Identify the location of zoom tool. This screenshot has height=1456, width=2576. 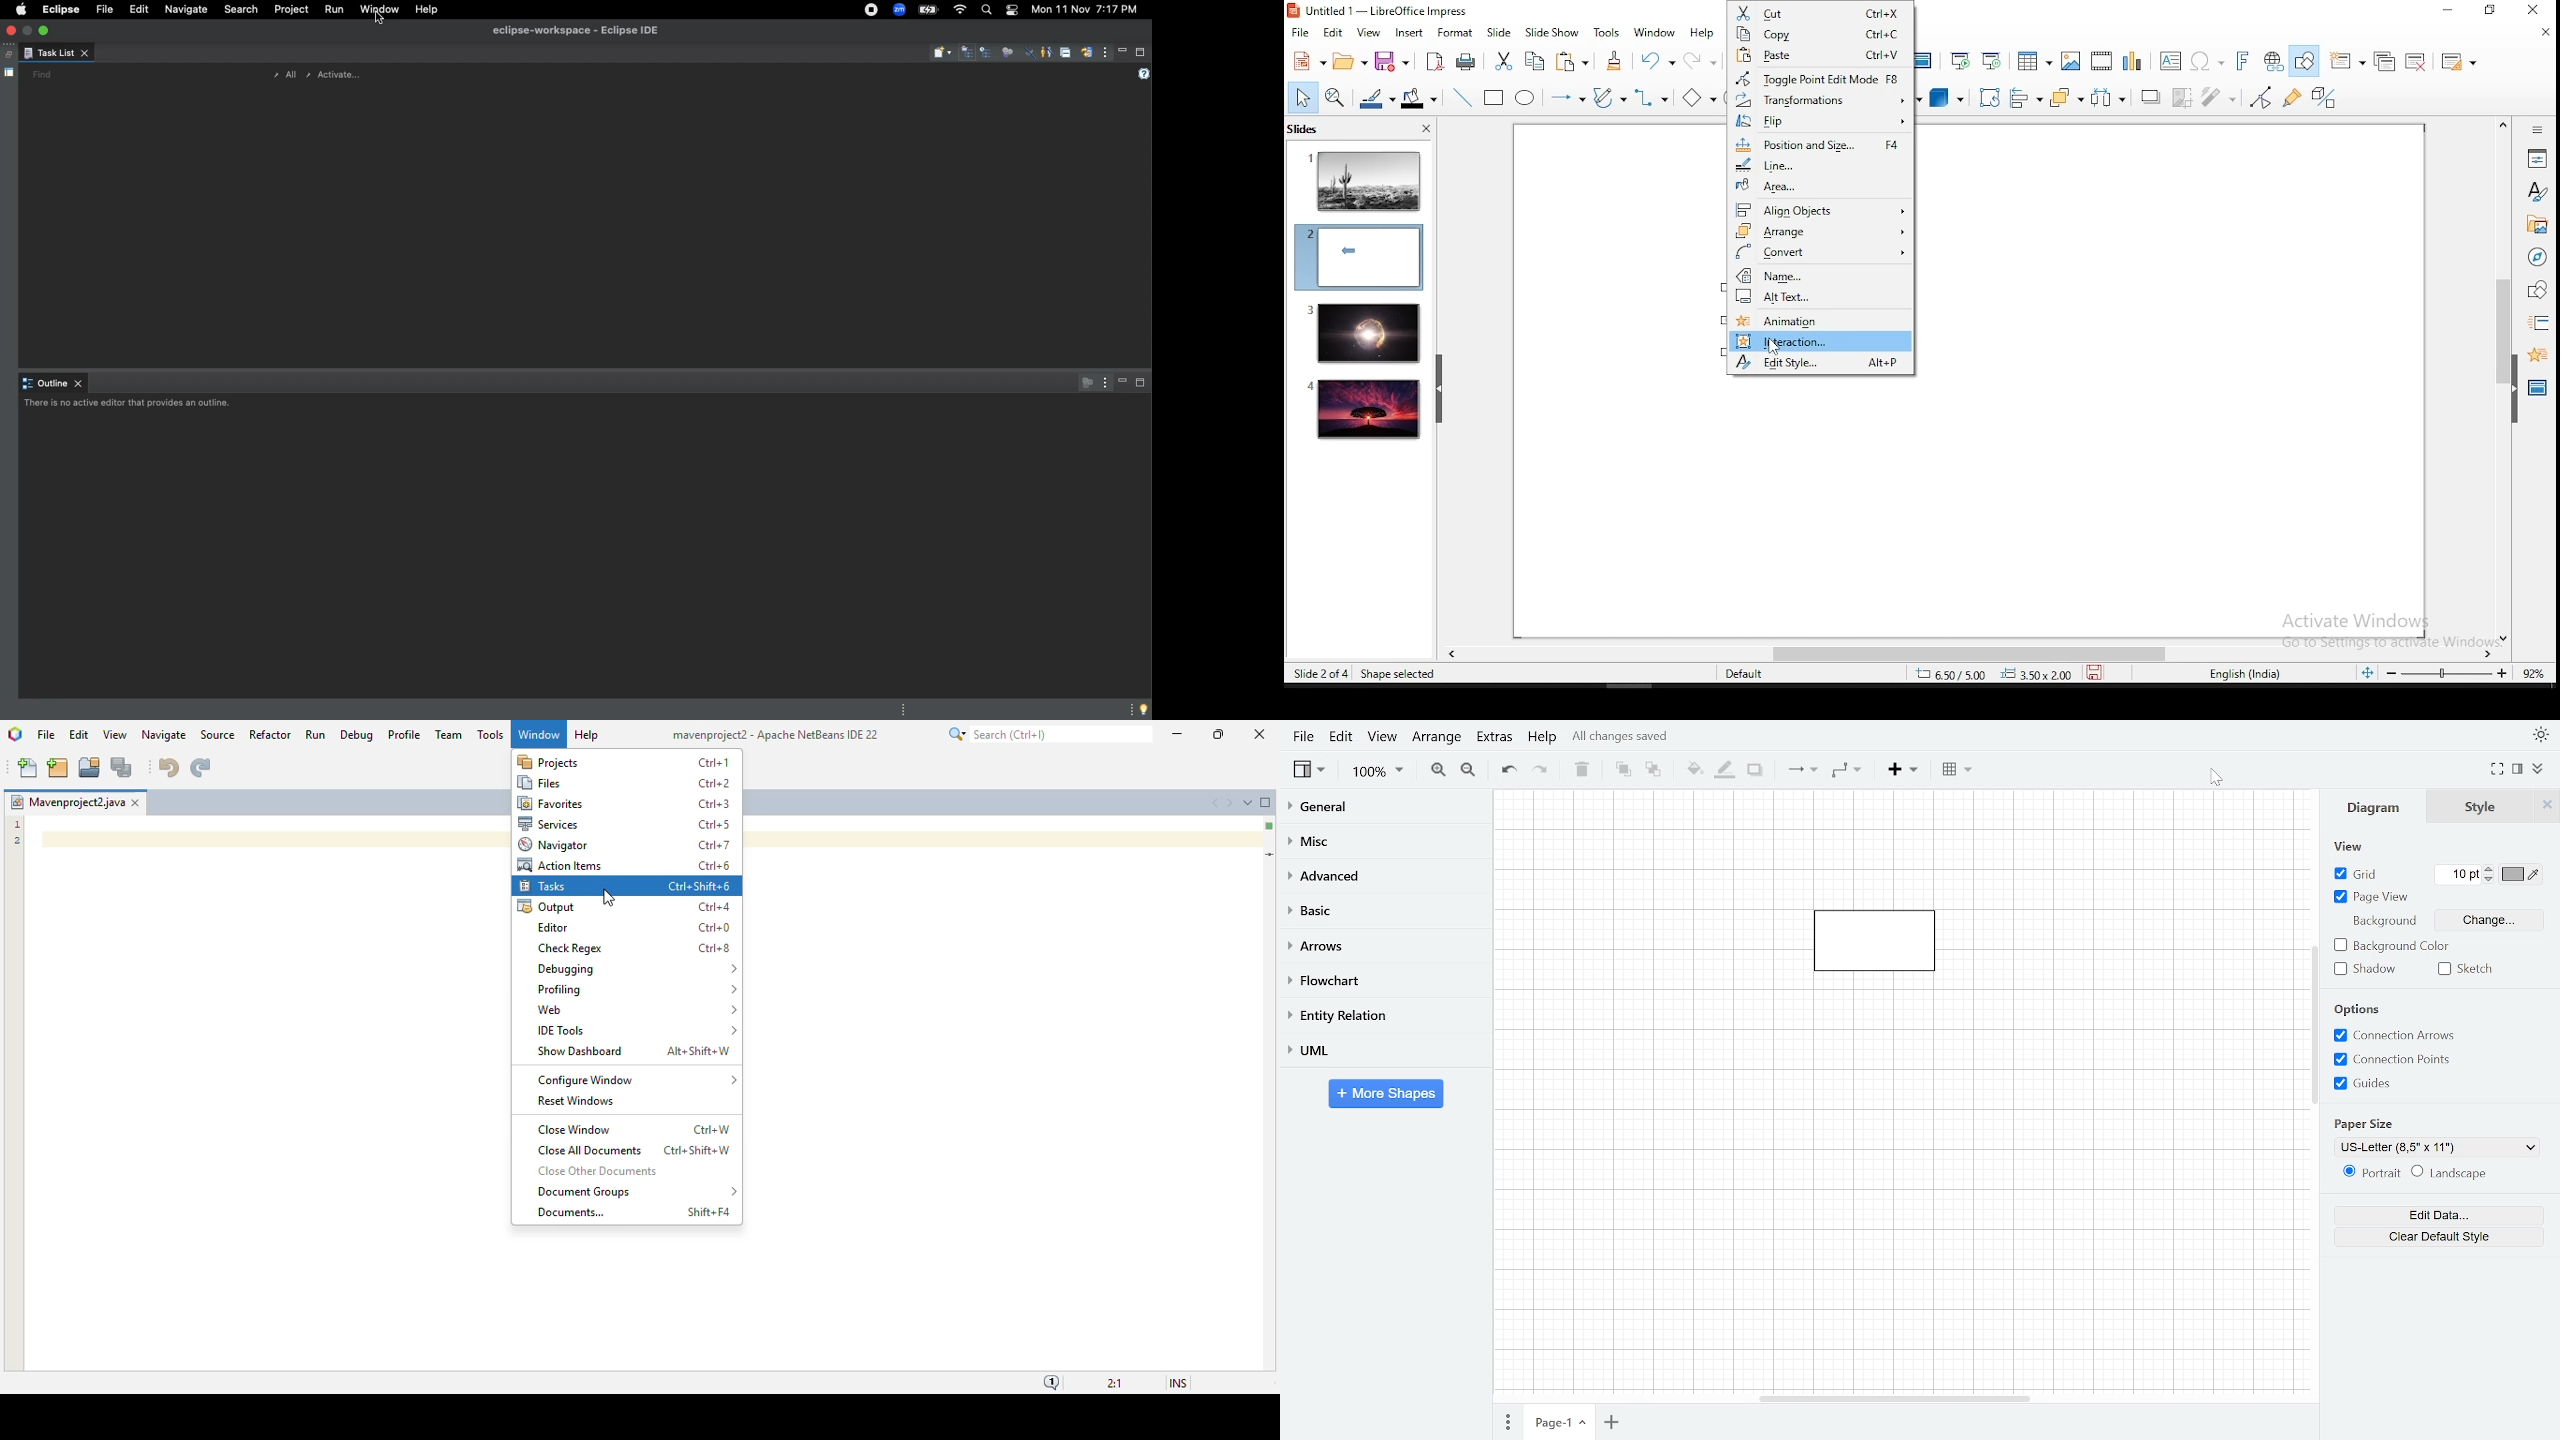
(1335, 99).